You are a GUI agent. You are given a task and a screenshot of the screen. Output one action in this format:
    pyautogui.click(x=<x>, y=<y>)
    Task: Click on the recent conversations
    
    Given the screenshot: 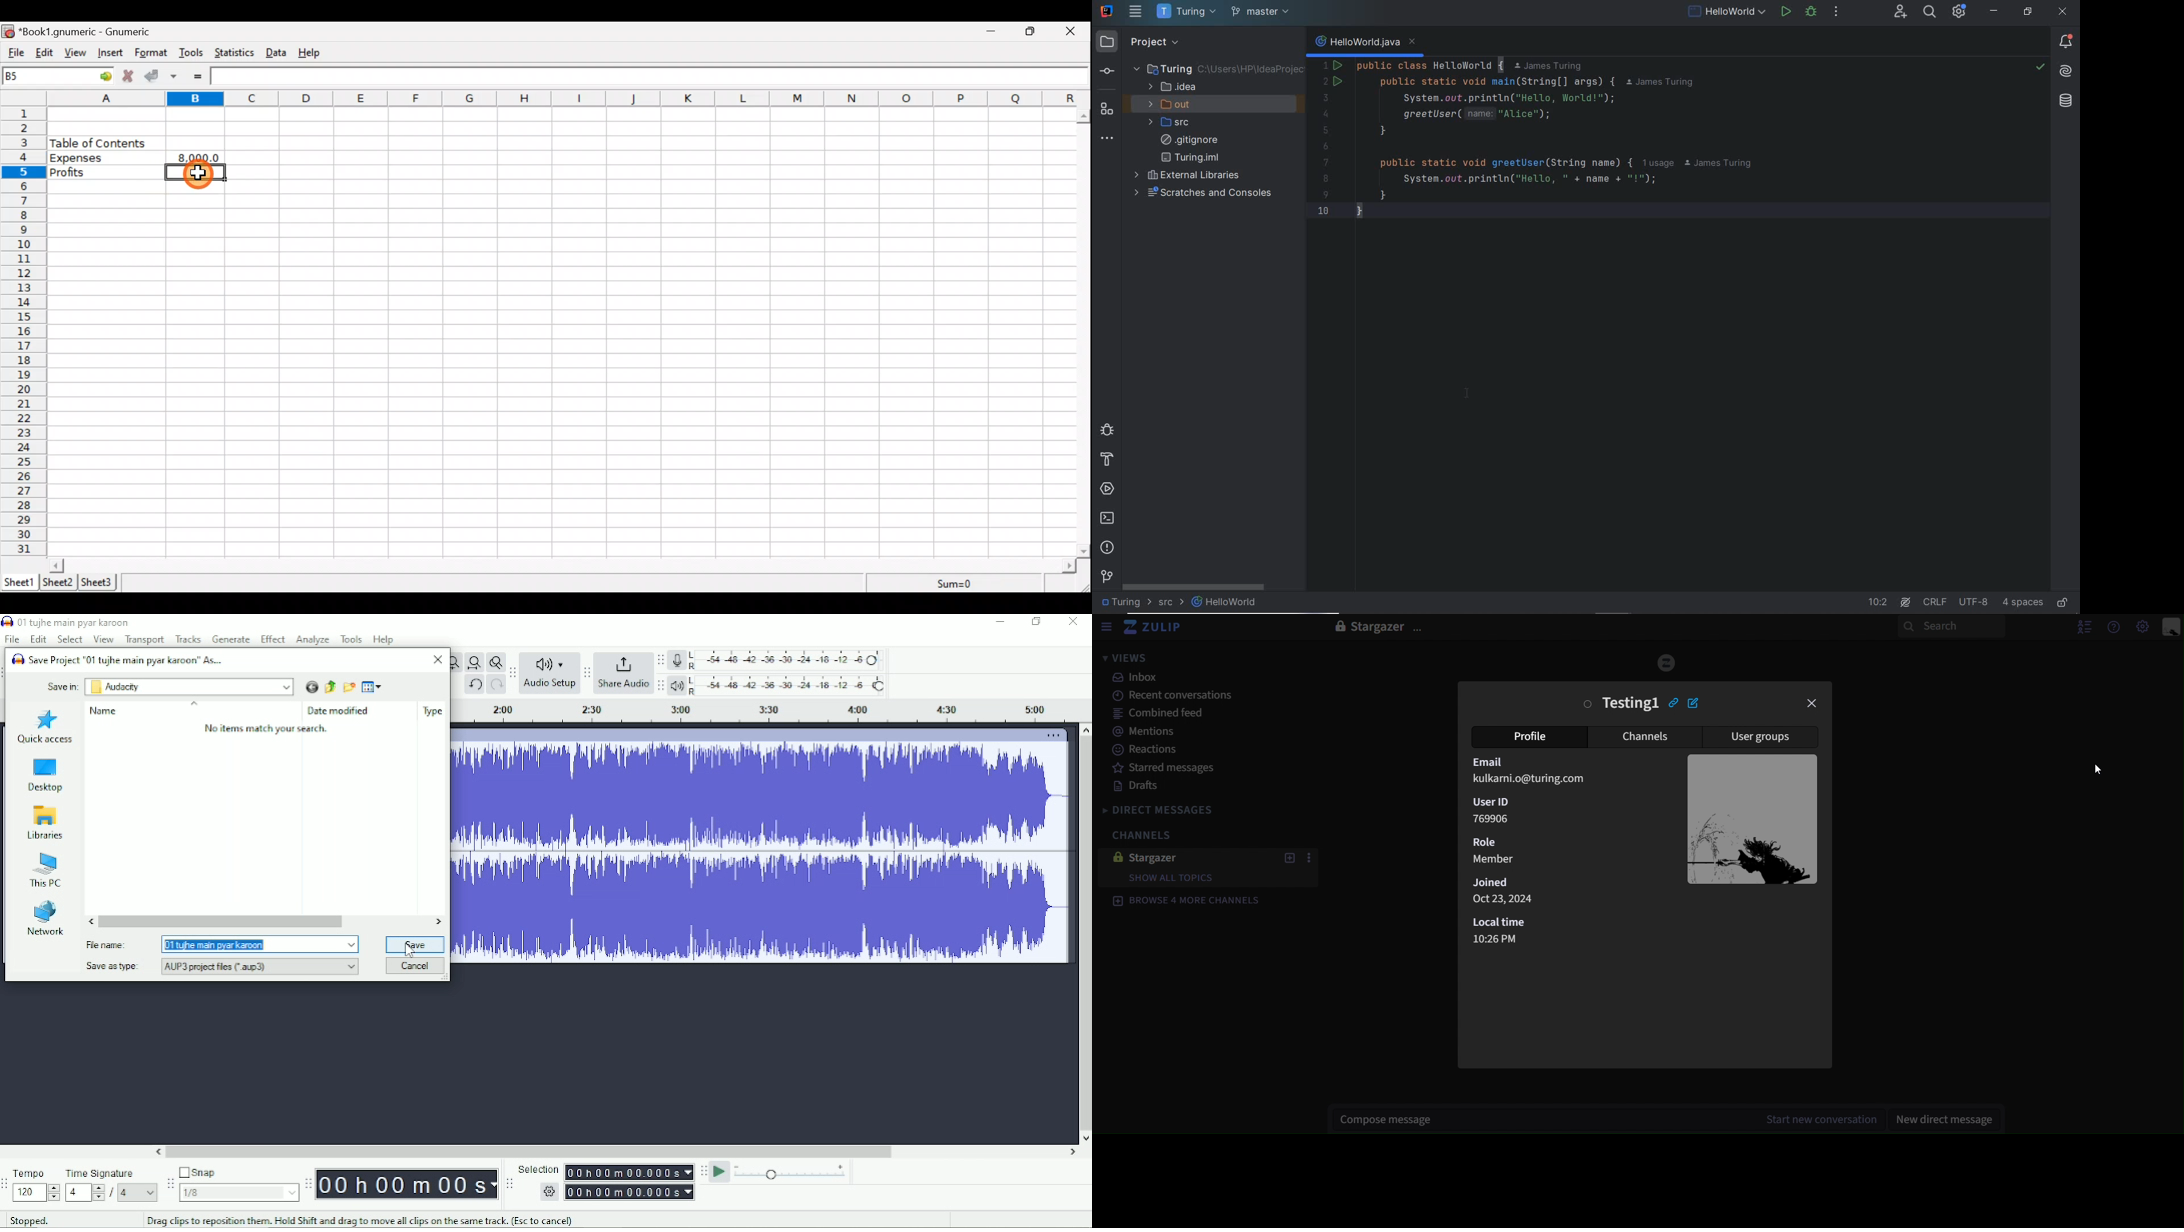 What is the action you would take?
    pyautogui.click(x=1172, y=697)
    